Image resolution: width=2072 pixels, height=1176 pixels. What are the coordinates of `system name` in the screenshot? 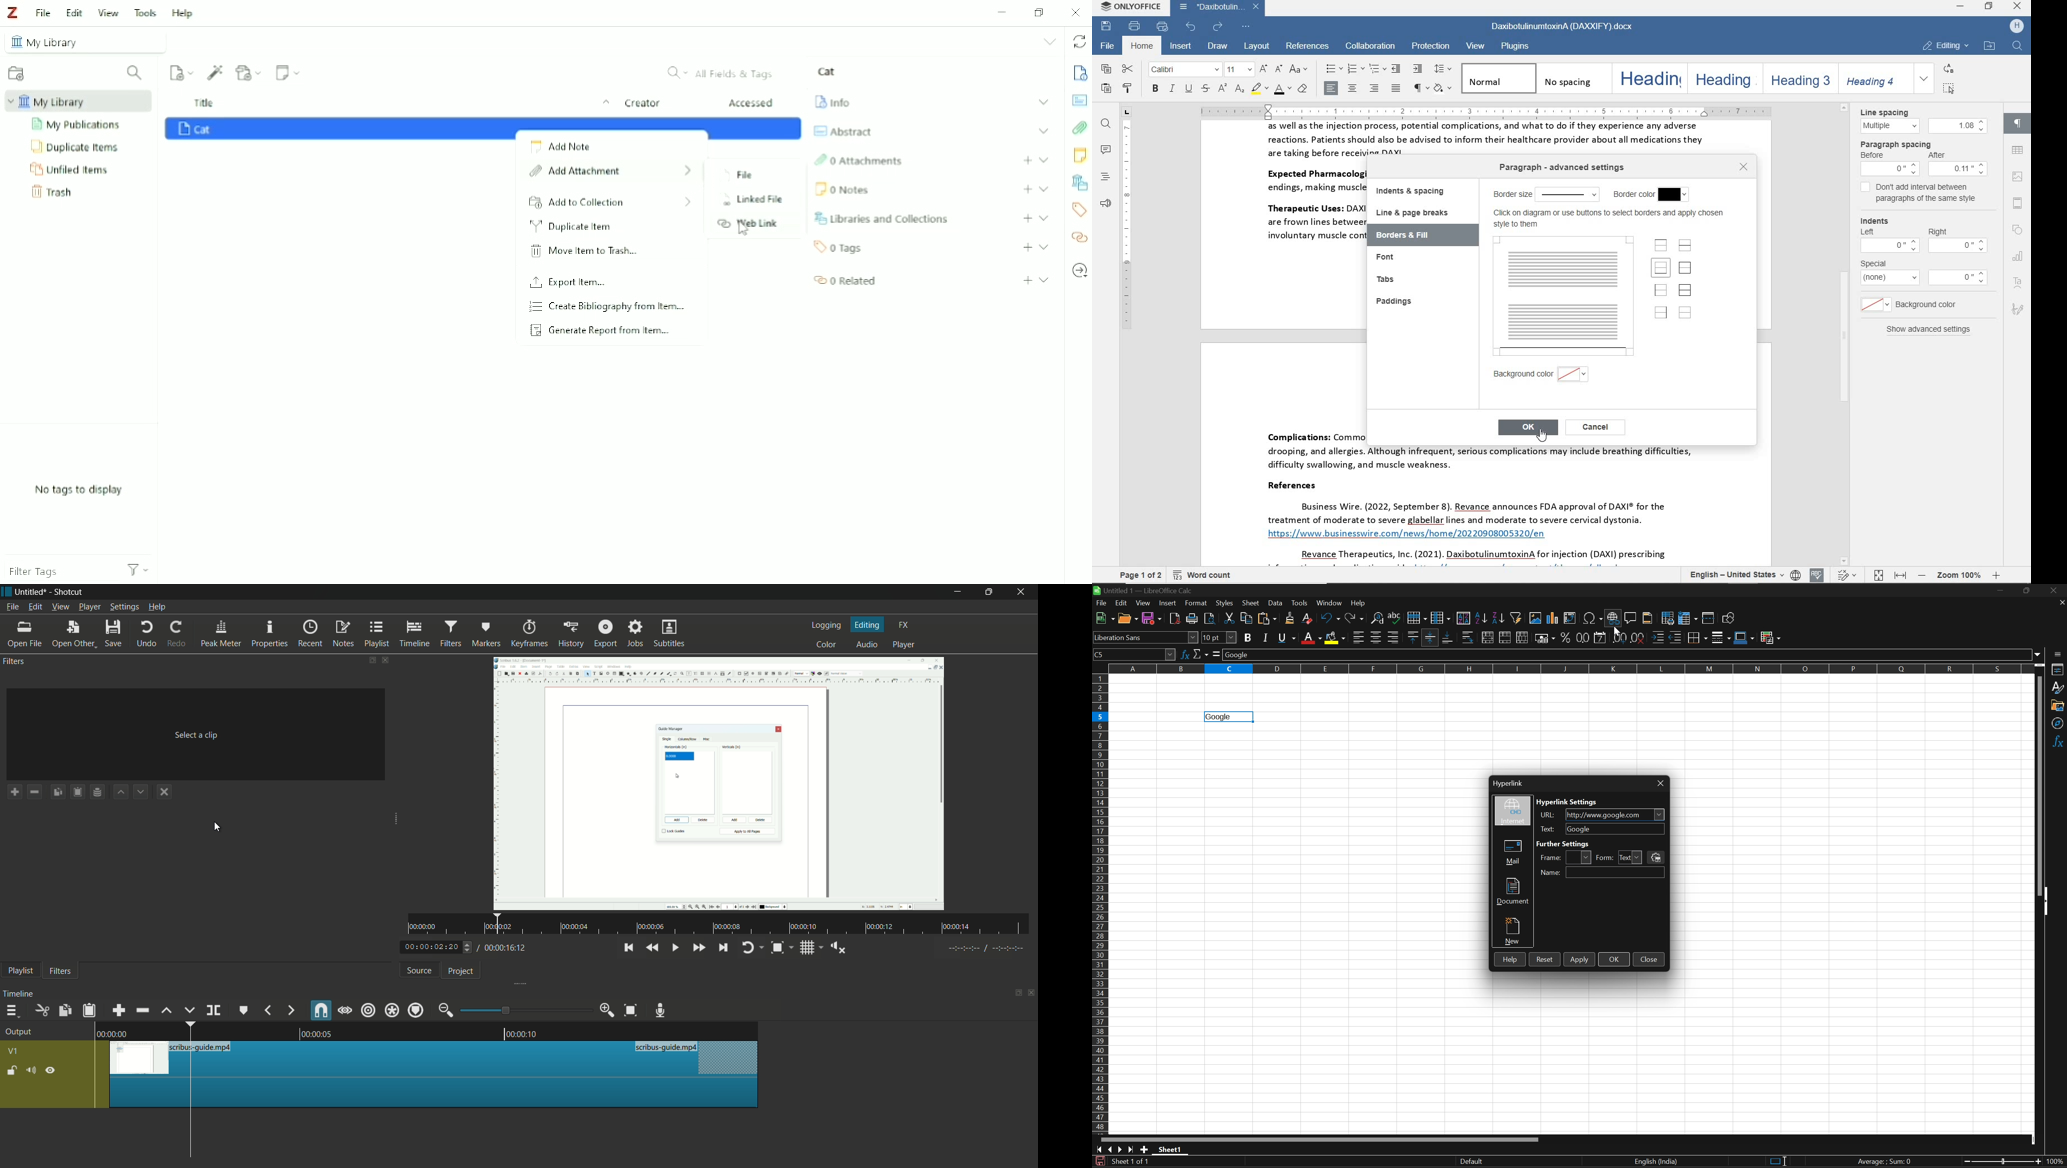 It's located at (1129, 7).